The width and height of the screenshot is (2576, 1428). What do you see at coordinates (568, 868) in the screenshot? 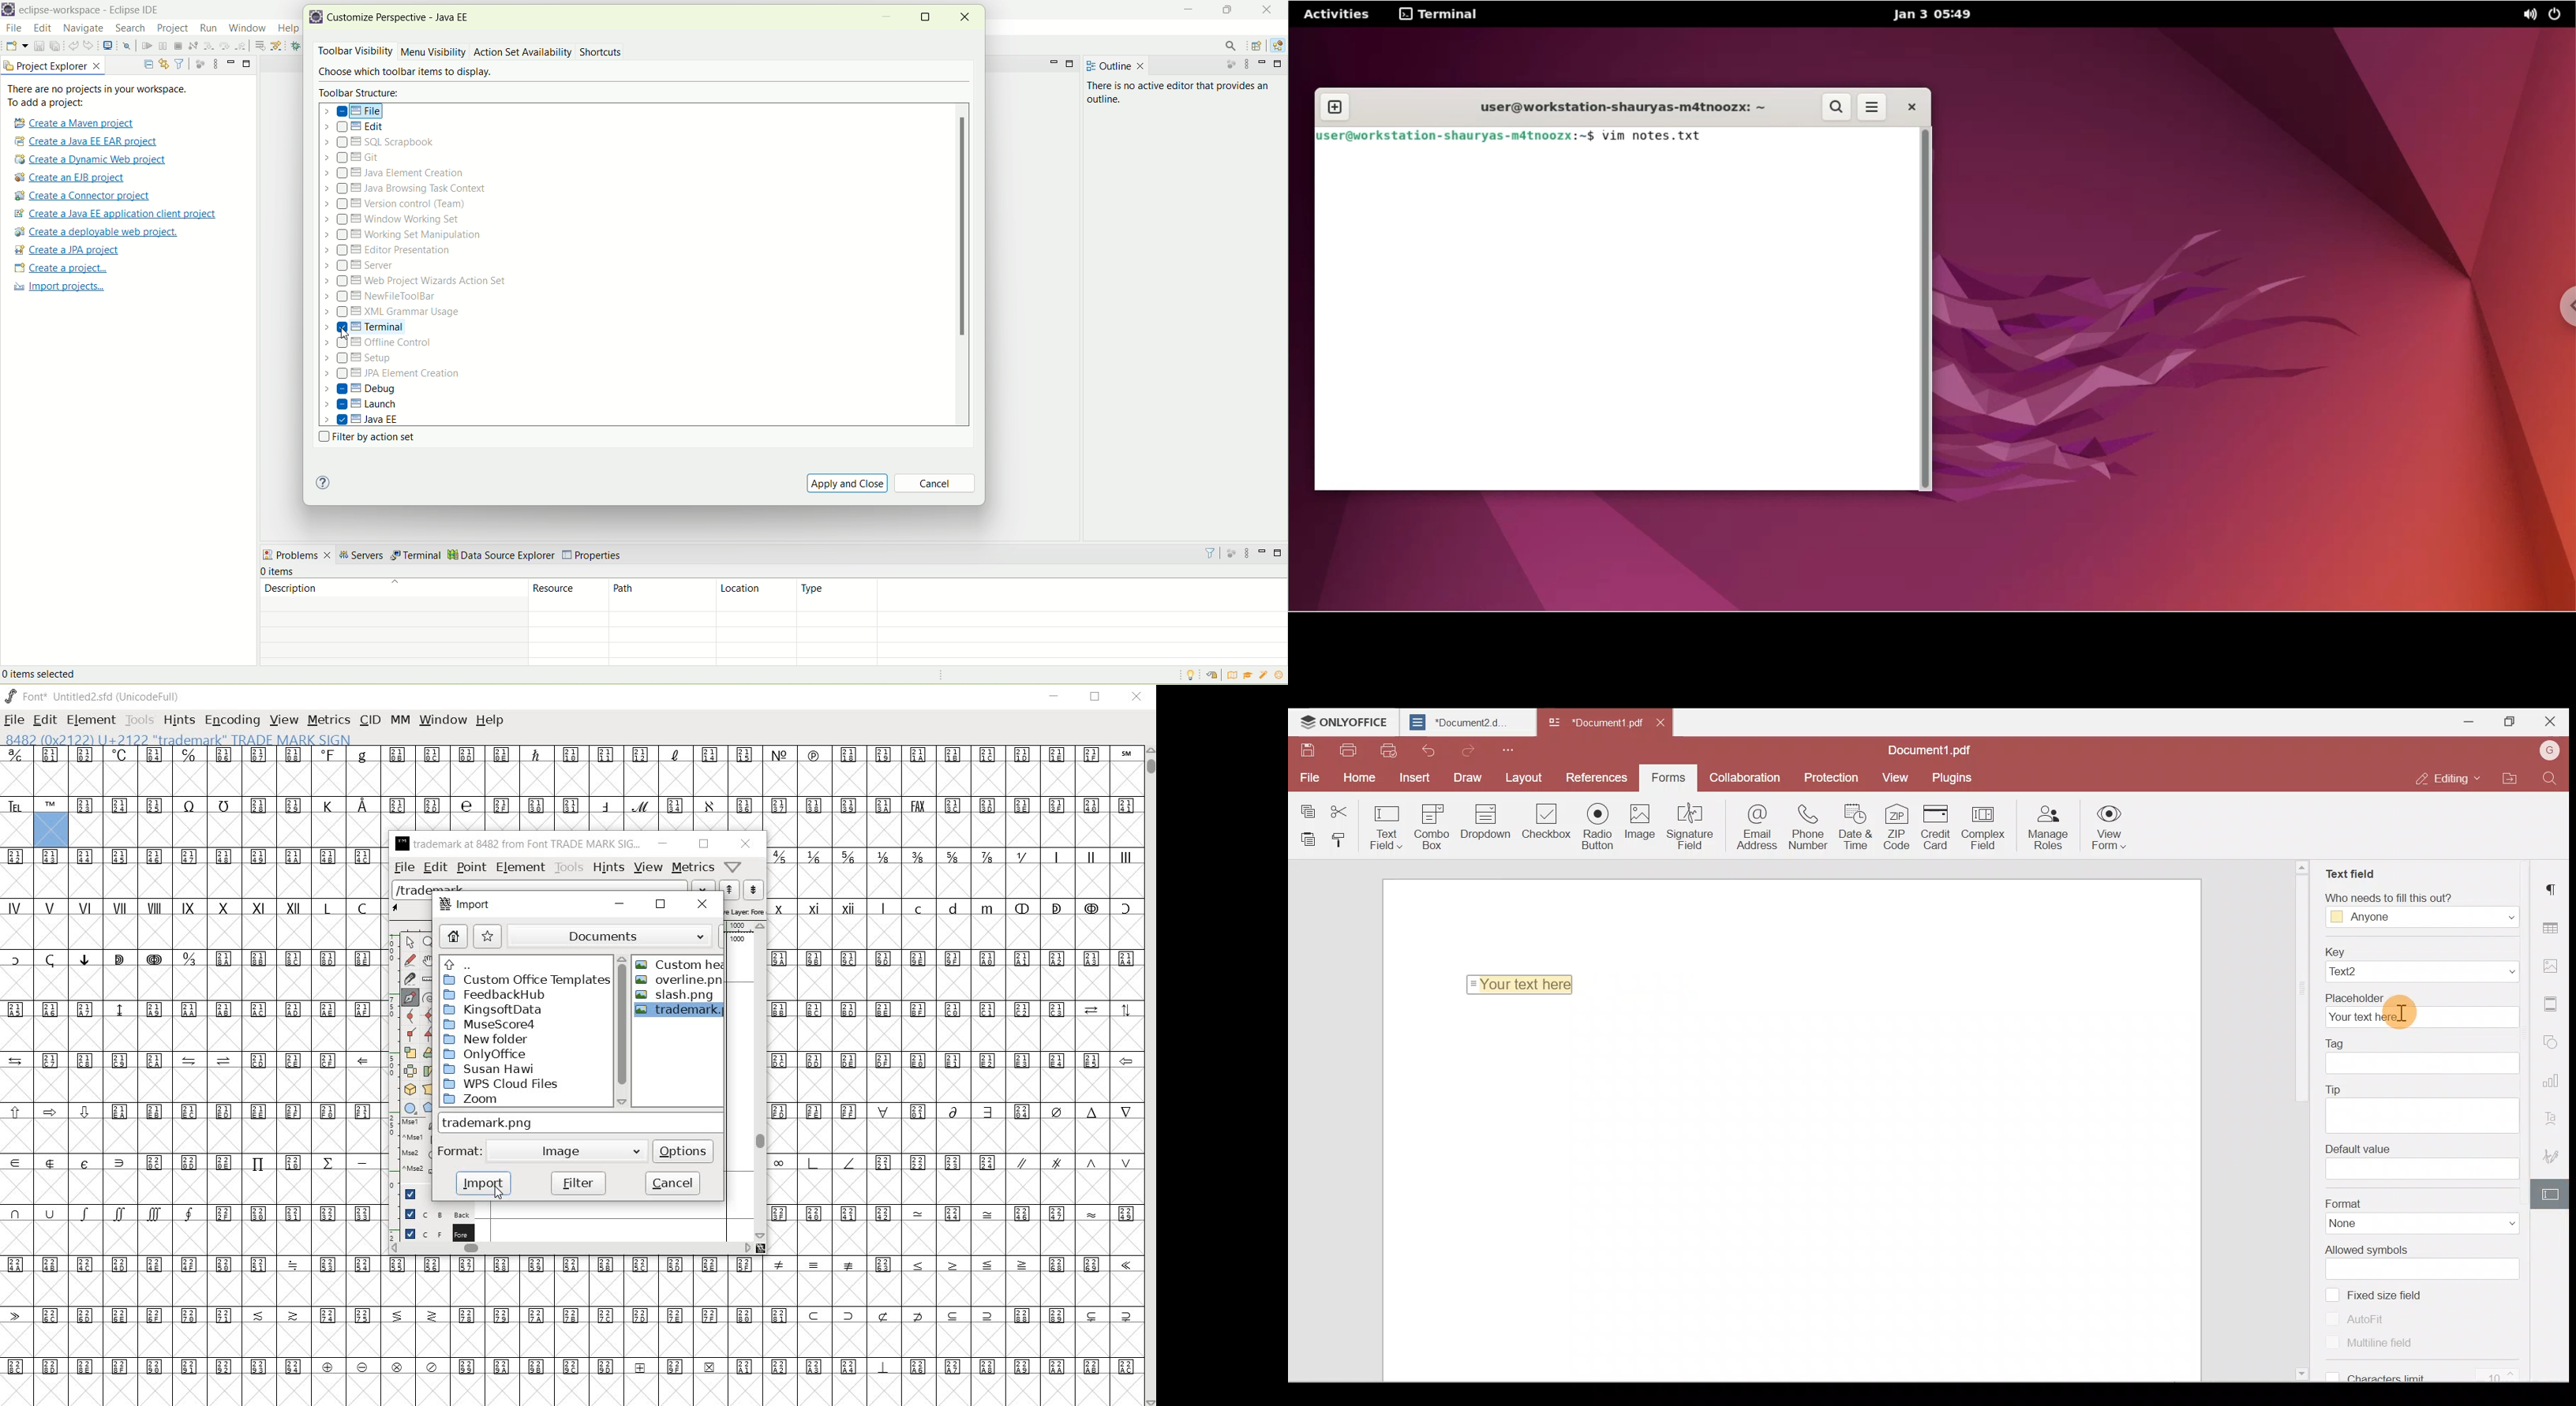
I see `tools` at bounding box center [568, 868].